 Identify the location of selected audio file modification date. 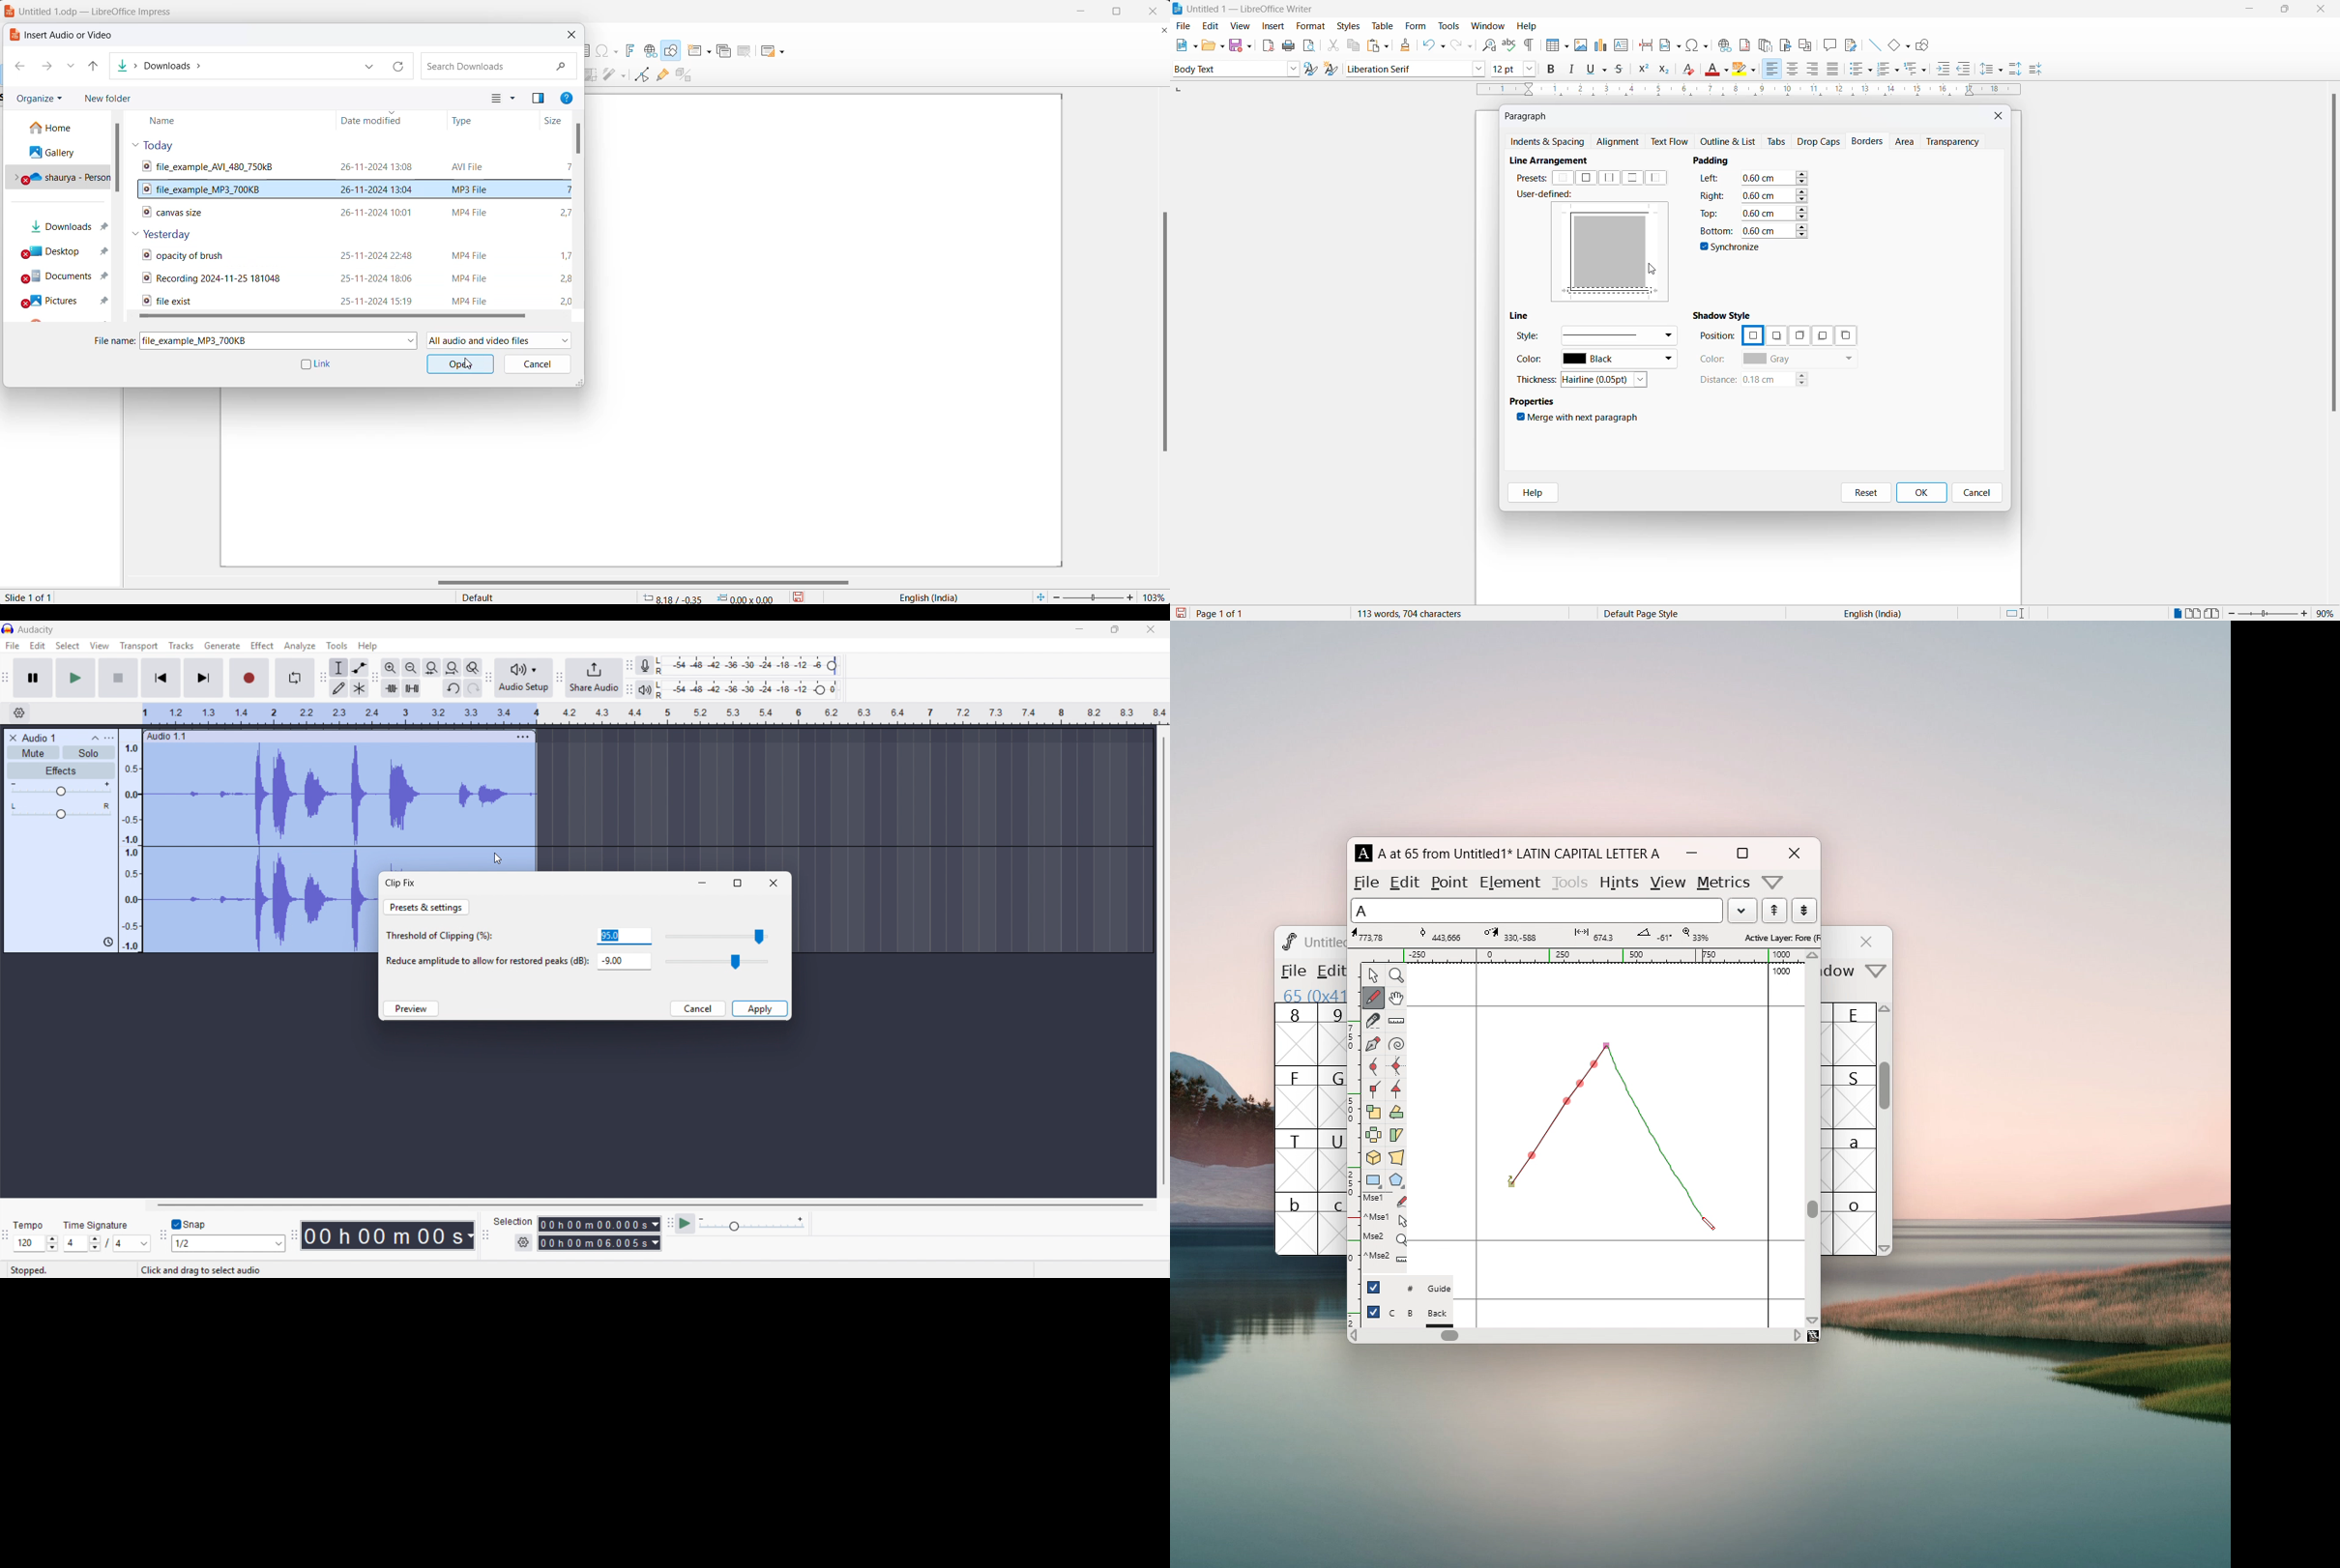
(376, 188).